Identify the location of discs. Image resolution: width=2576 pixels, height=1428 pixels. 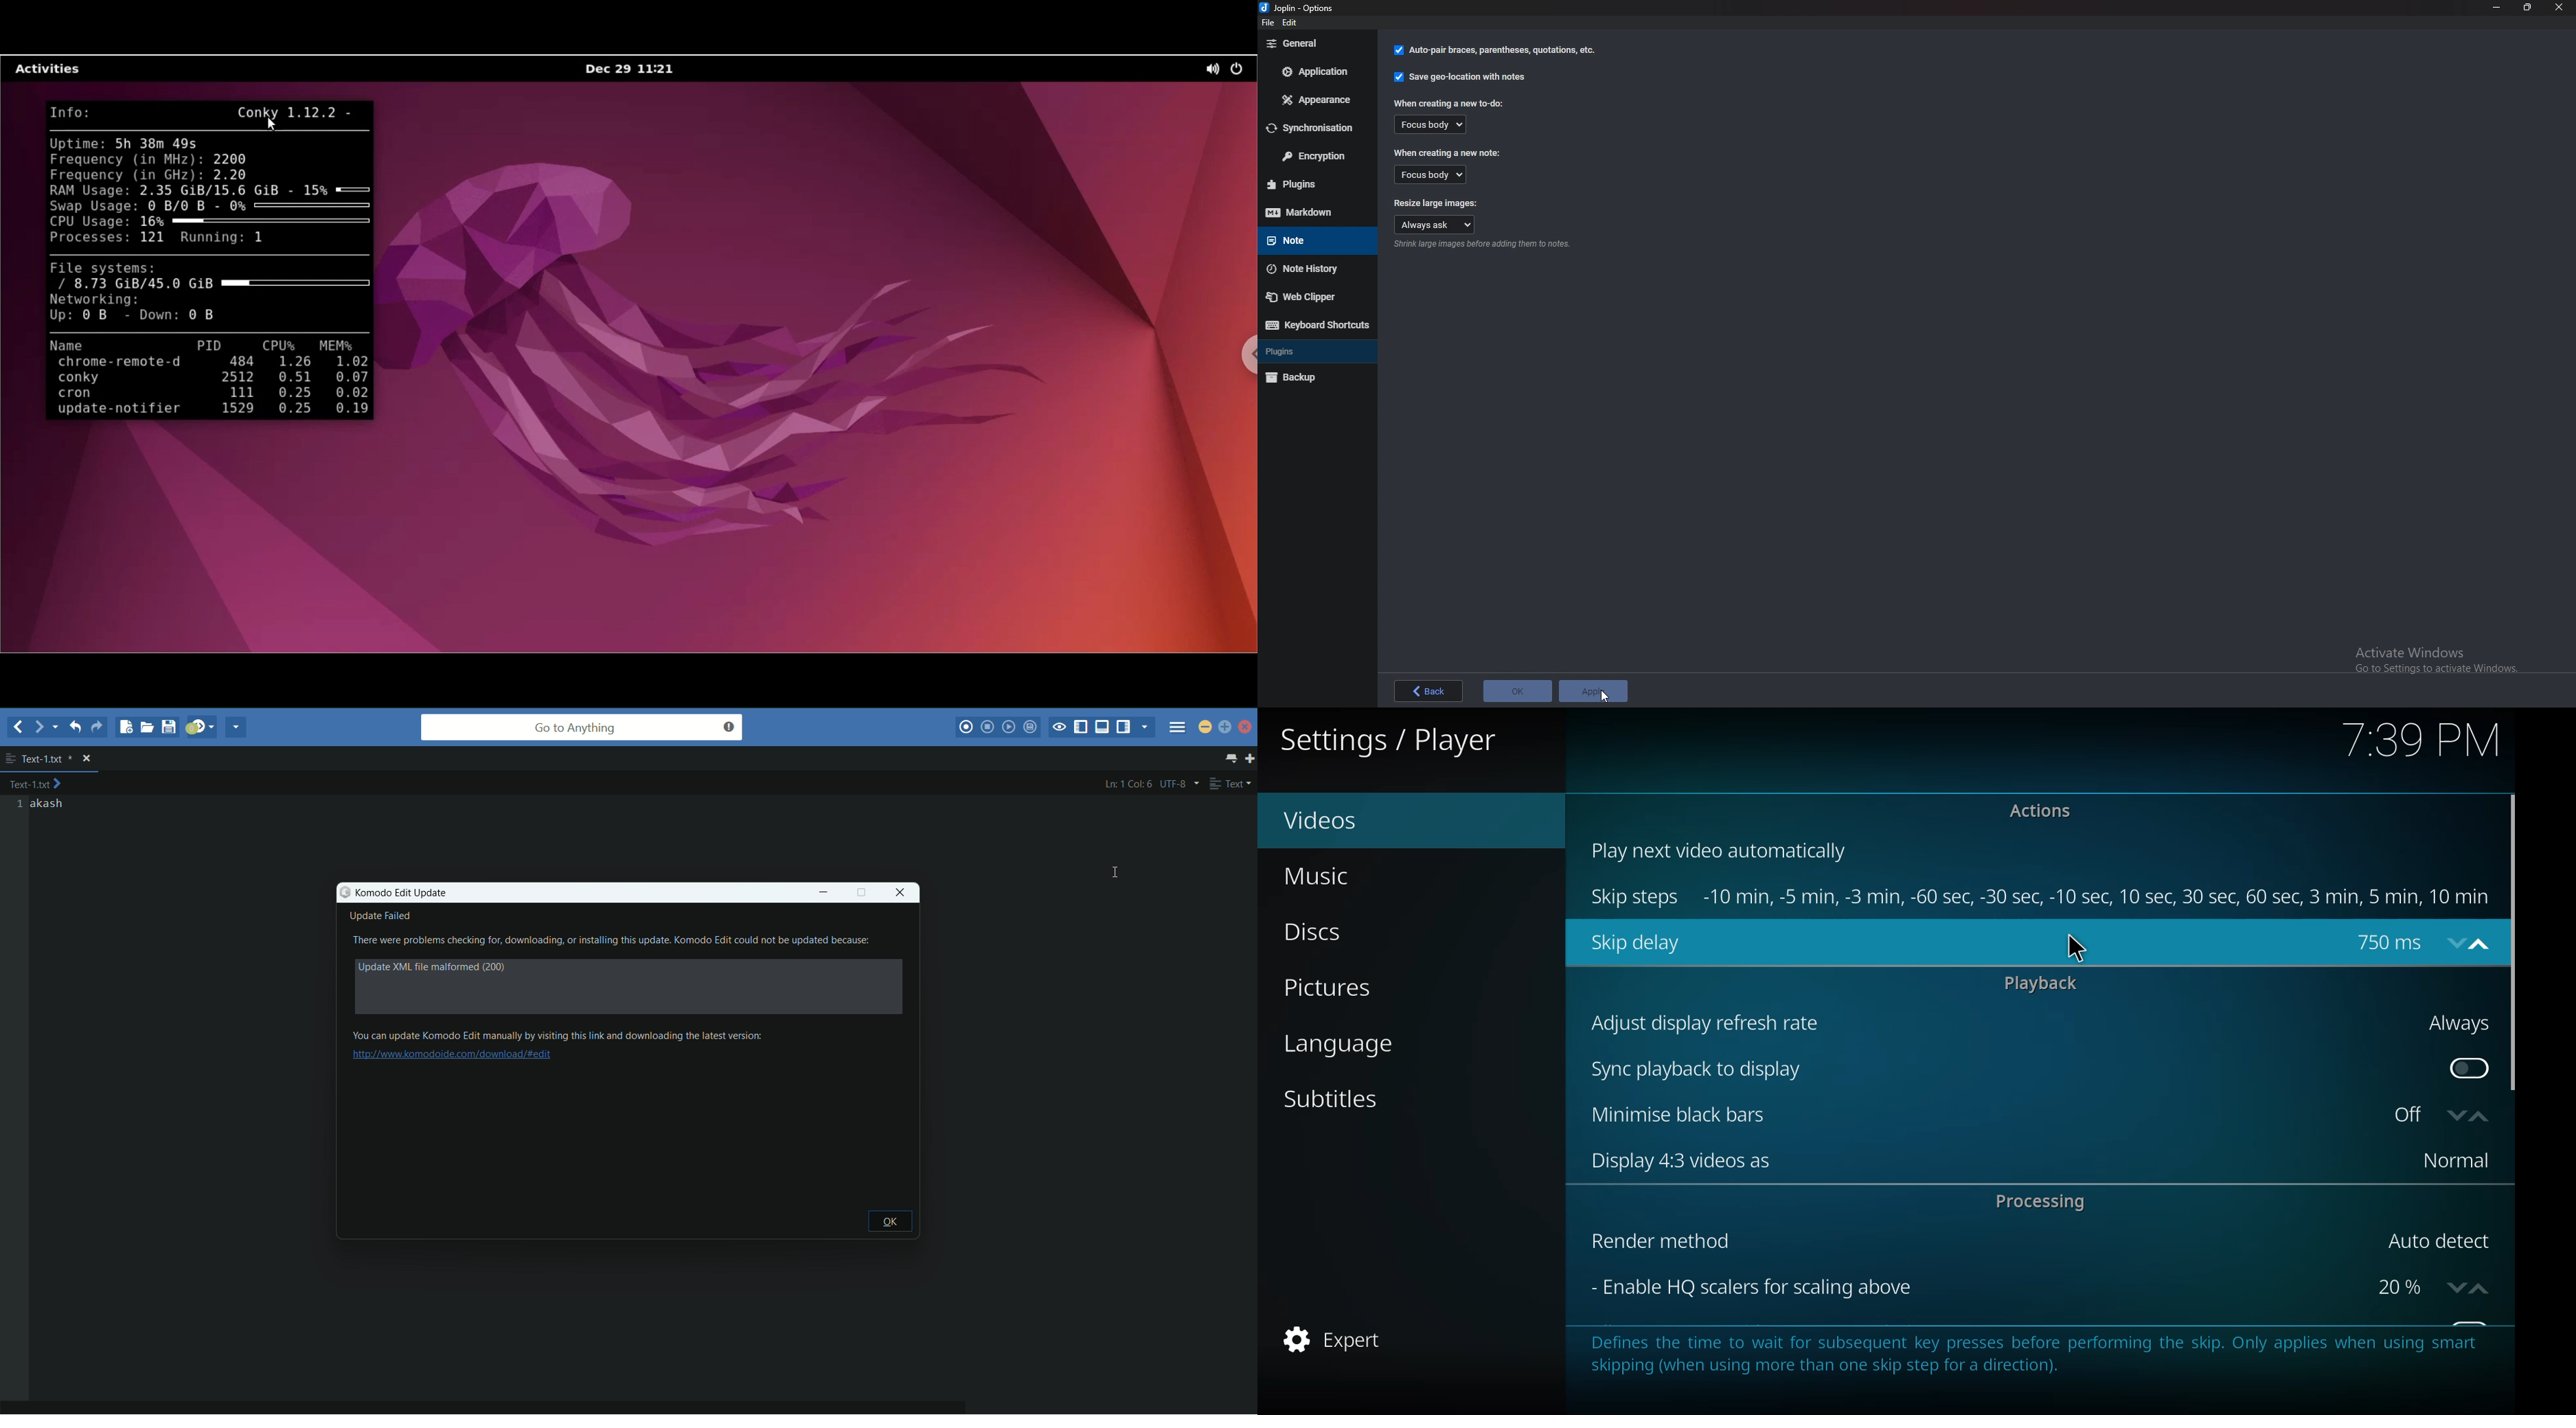
(1326, 934).